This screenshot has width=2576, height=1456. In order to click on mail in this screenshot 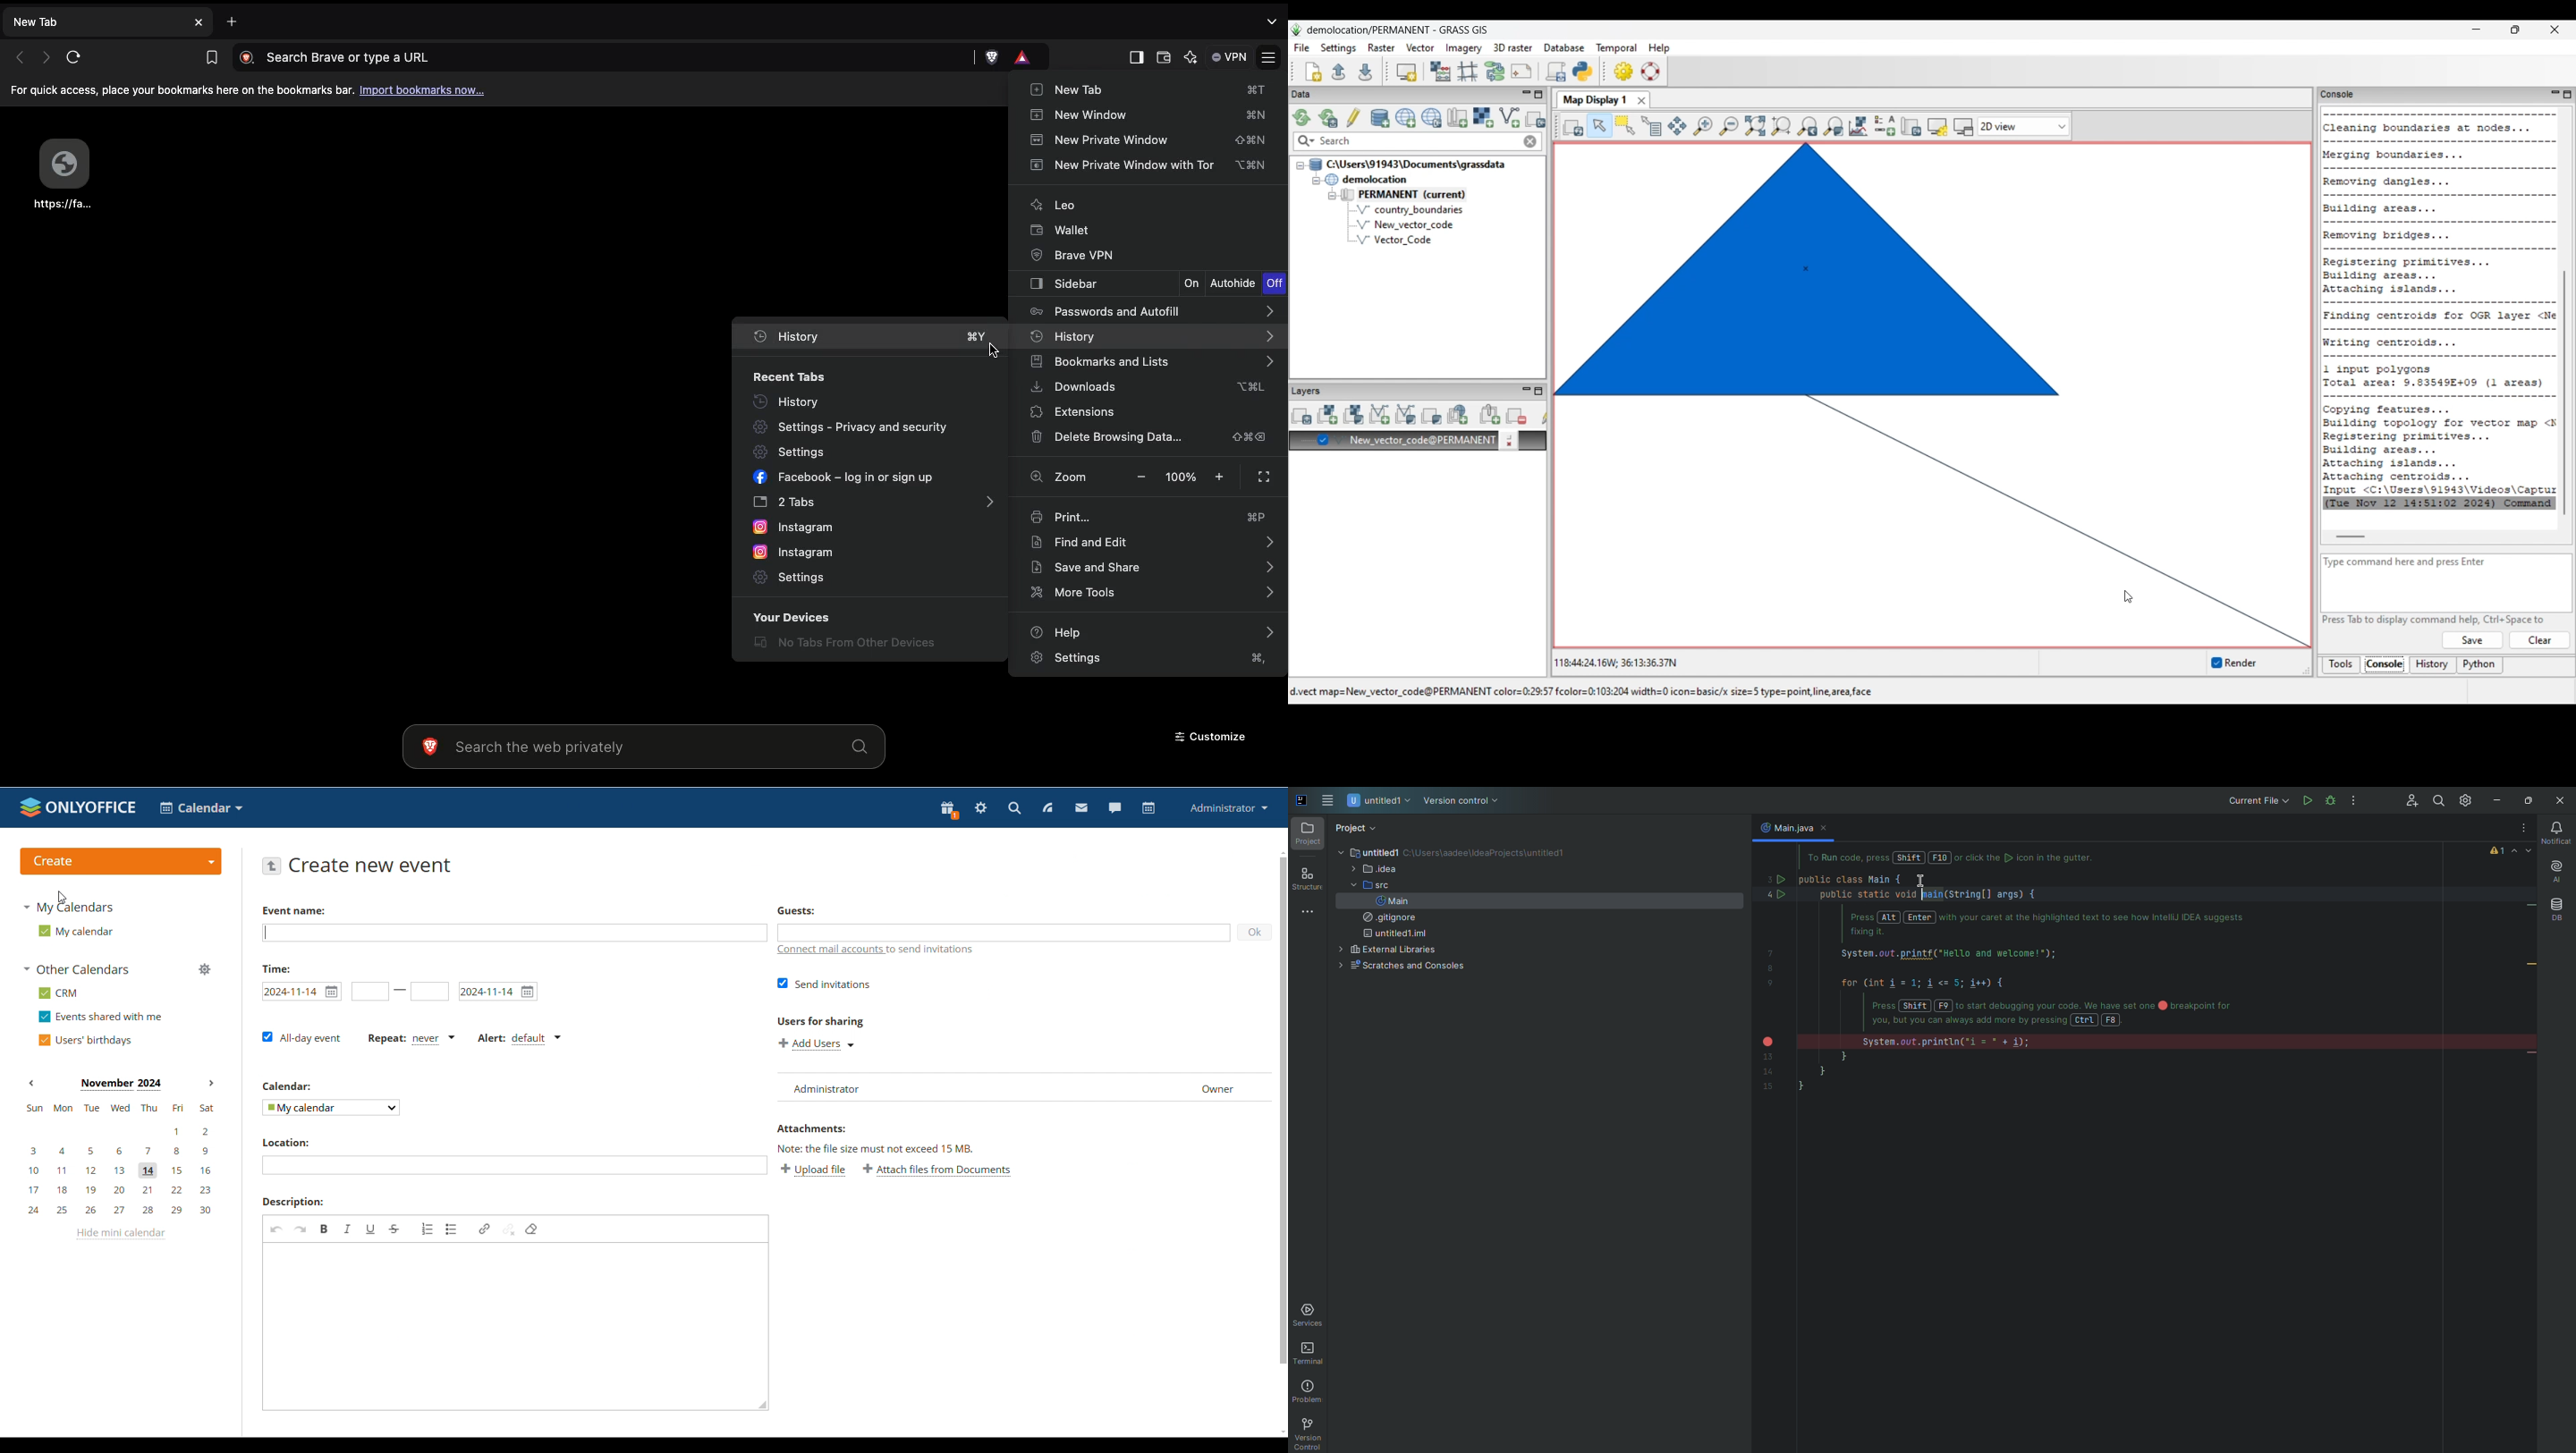, I will do `click(1081, 809)`.